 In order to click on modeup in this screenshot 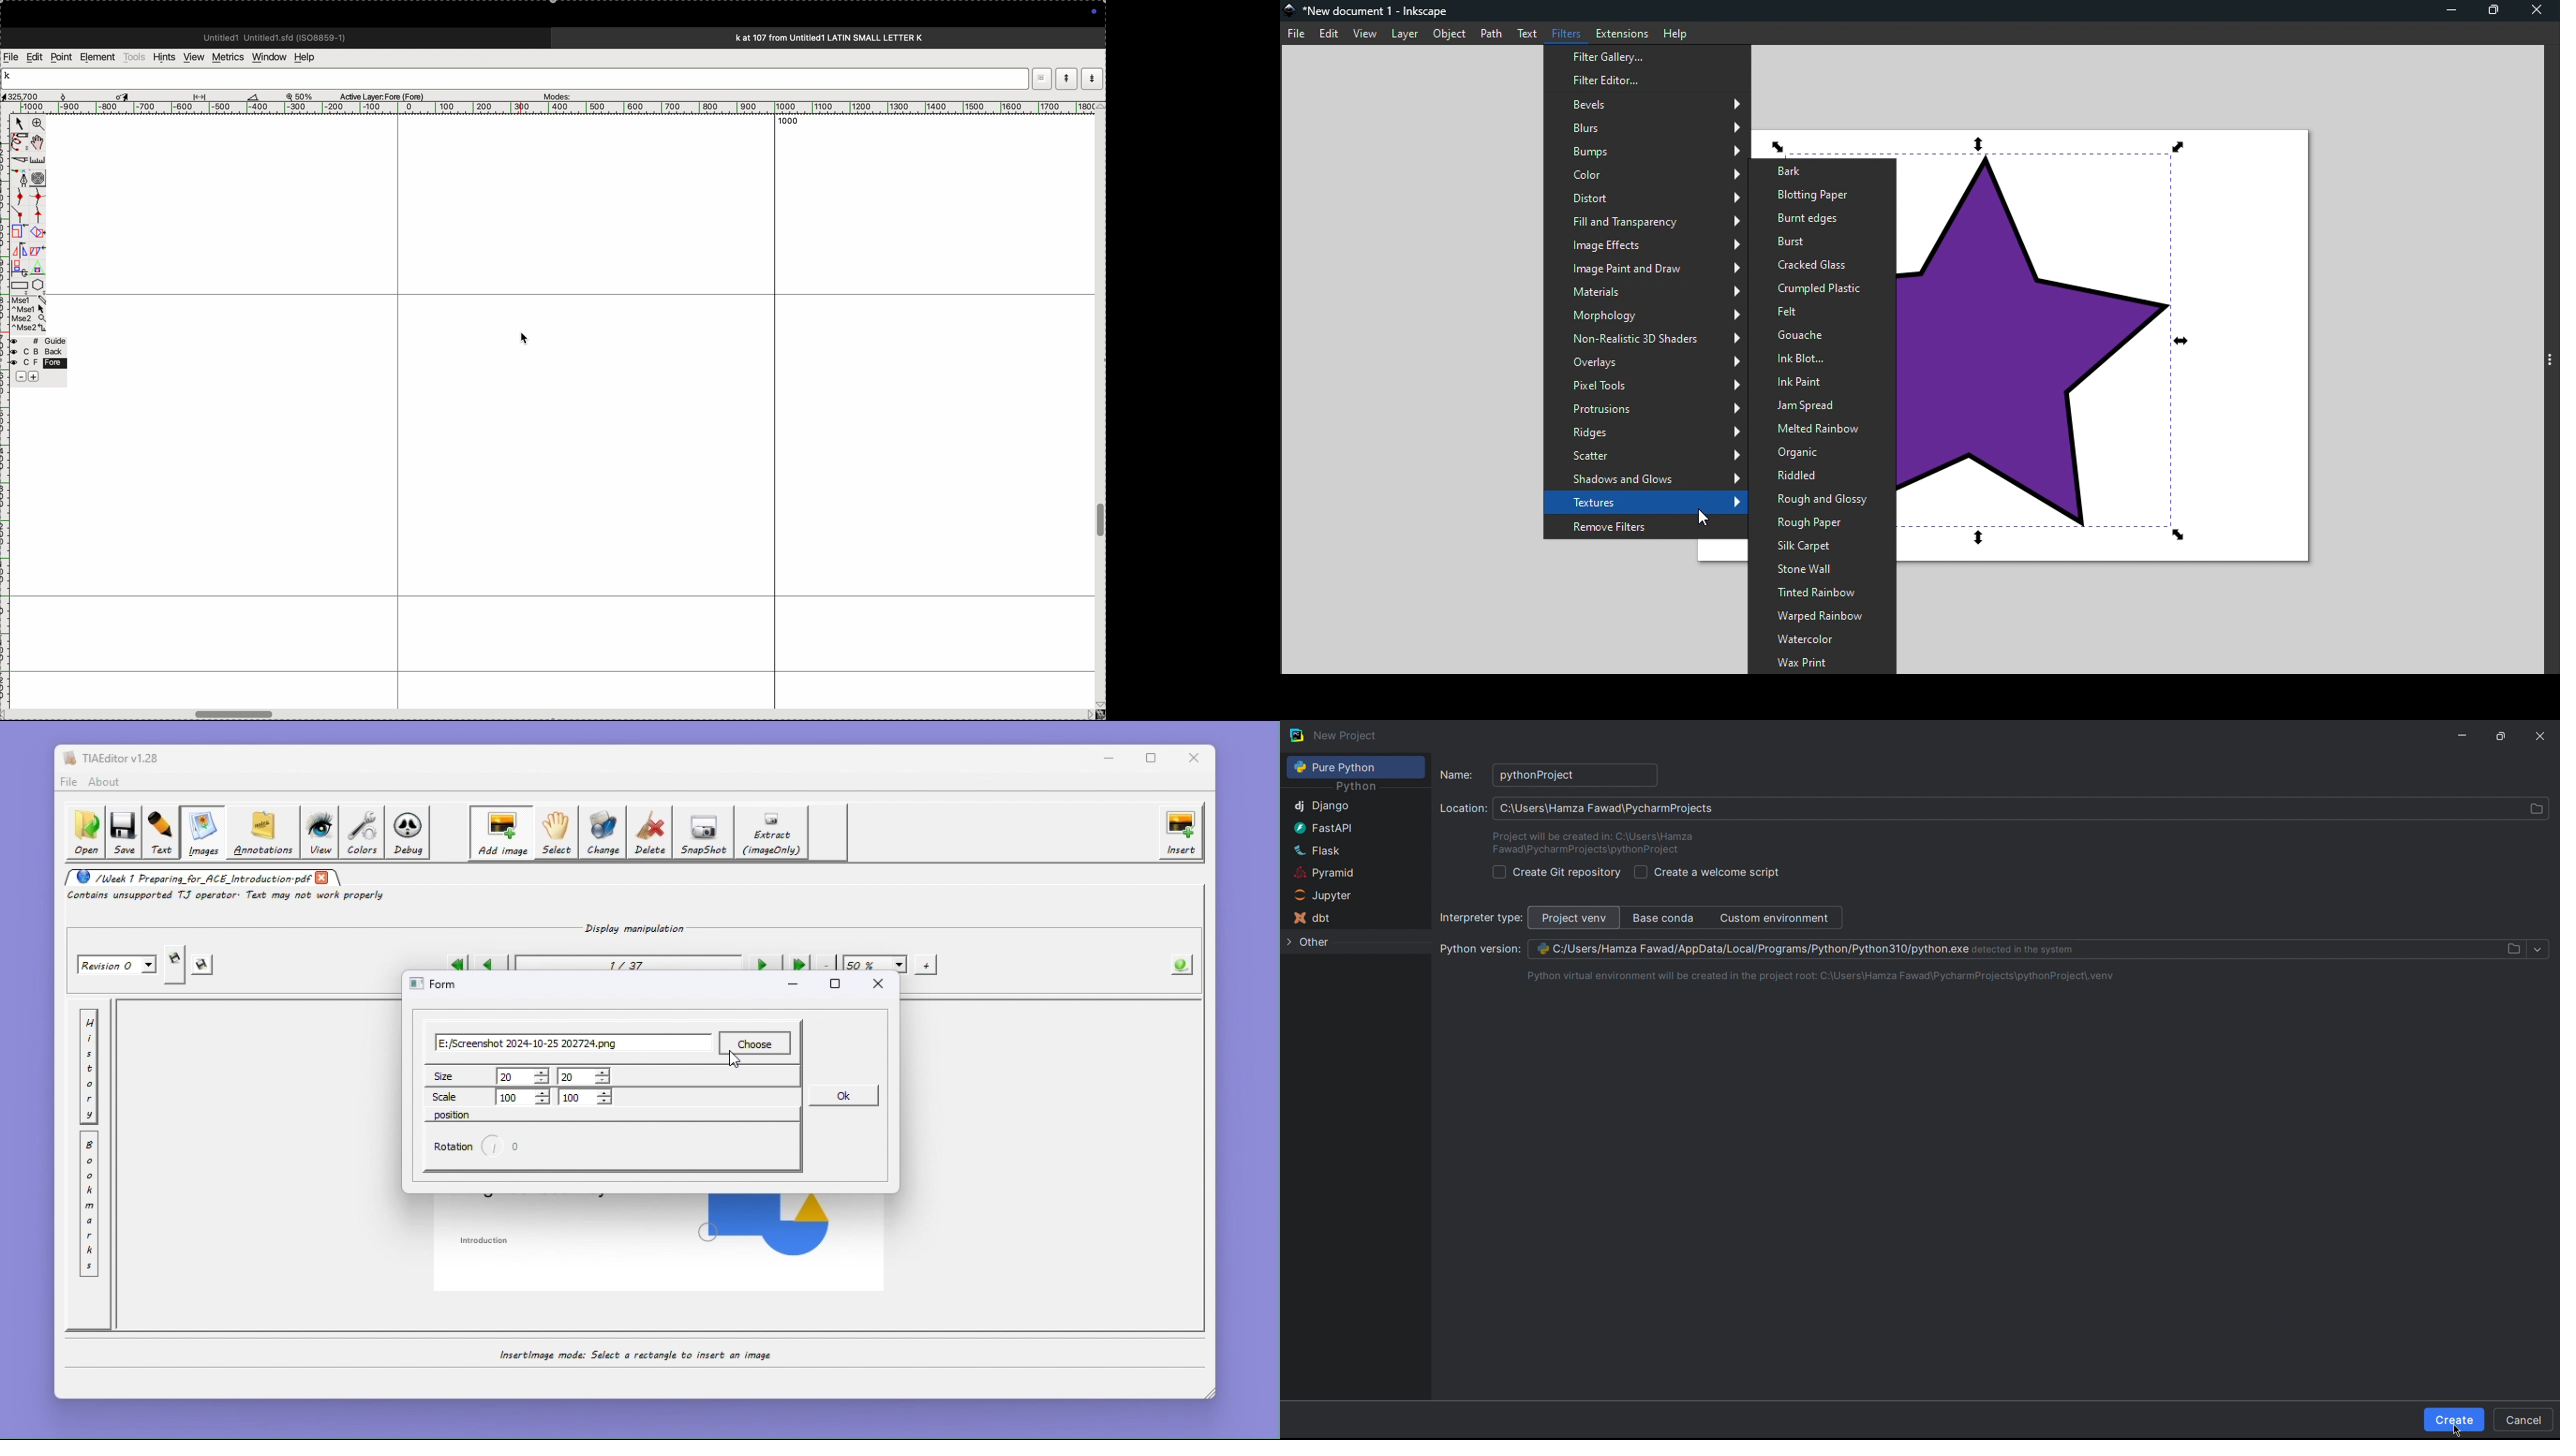, I will do `click(1066, 78)`.